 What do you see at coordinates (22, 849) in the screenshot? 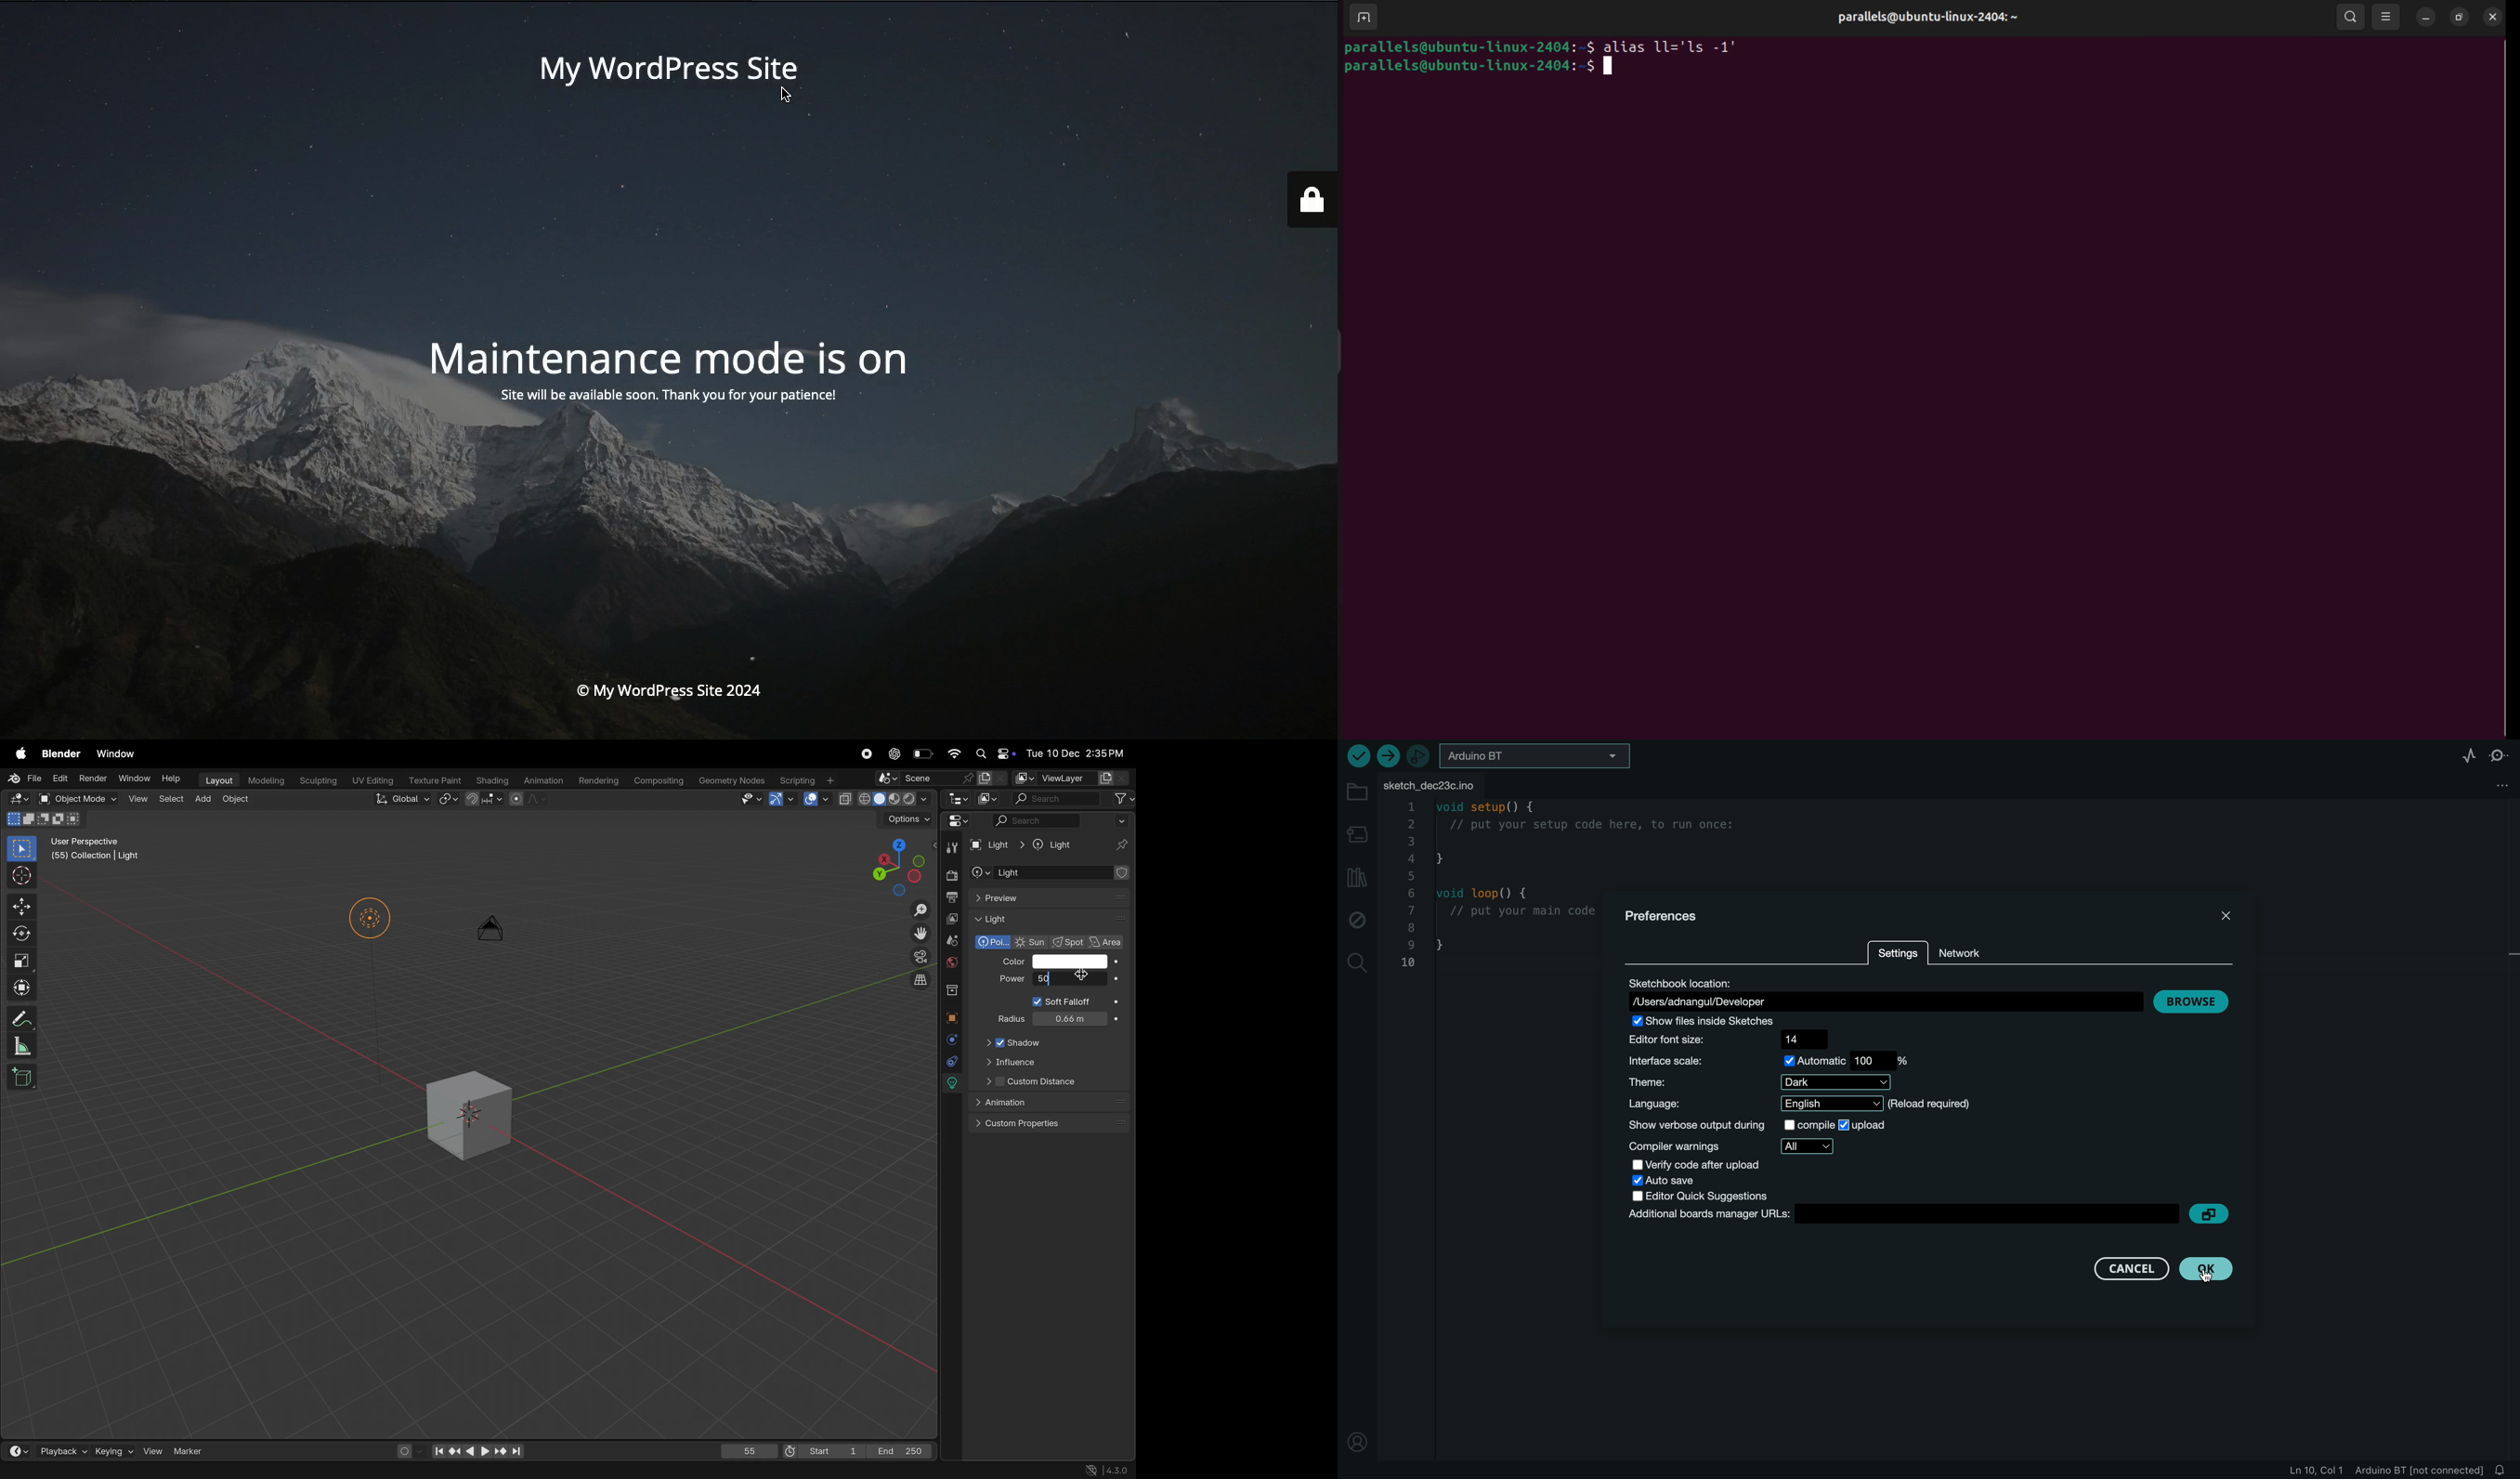
I see `select` at bounding box center [22, 849].